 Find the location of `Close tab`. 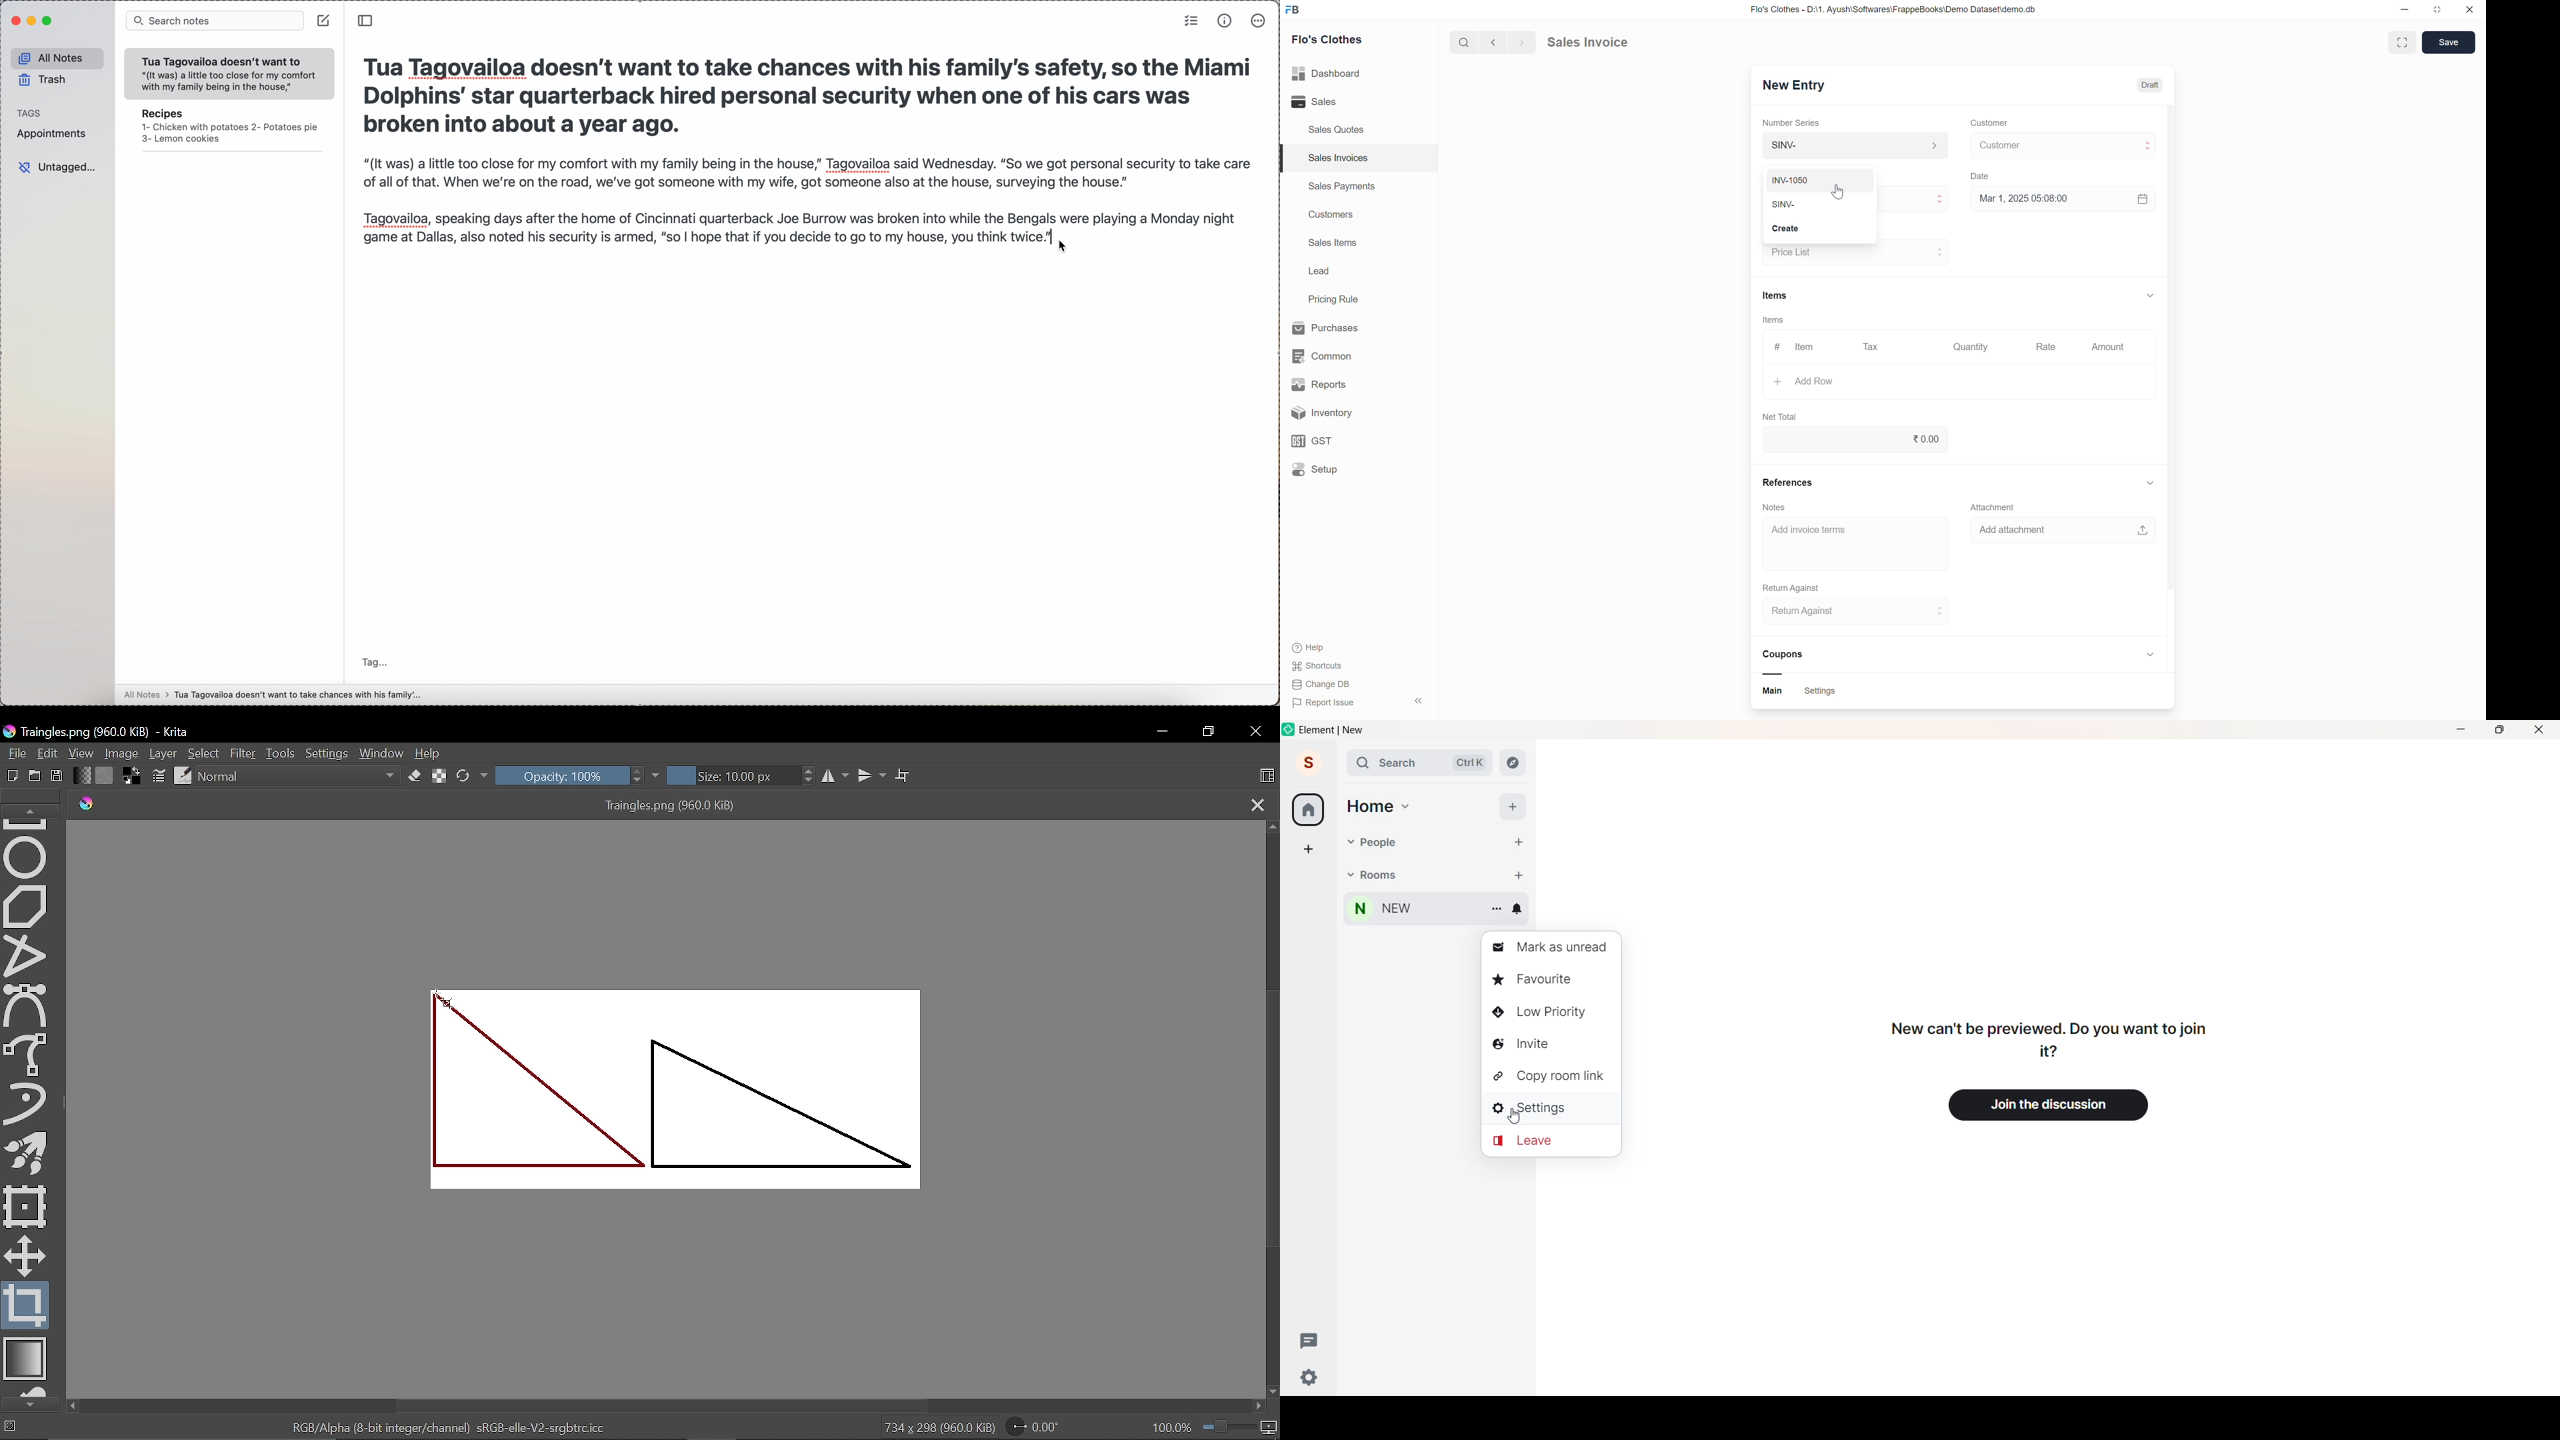

Close tab is located at coordinates (1258, 806).